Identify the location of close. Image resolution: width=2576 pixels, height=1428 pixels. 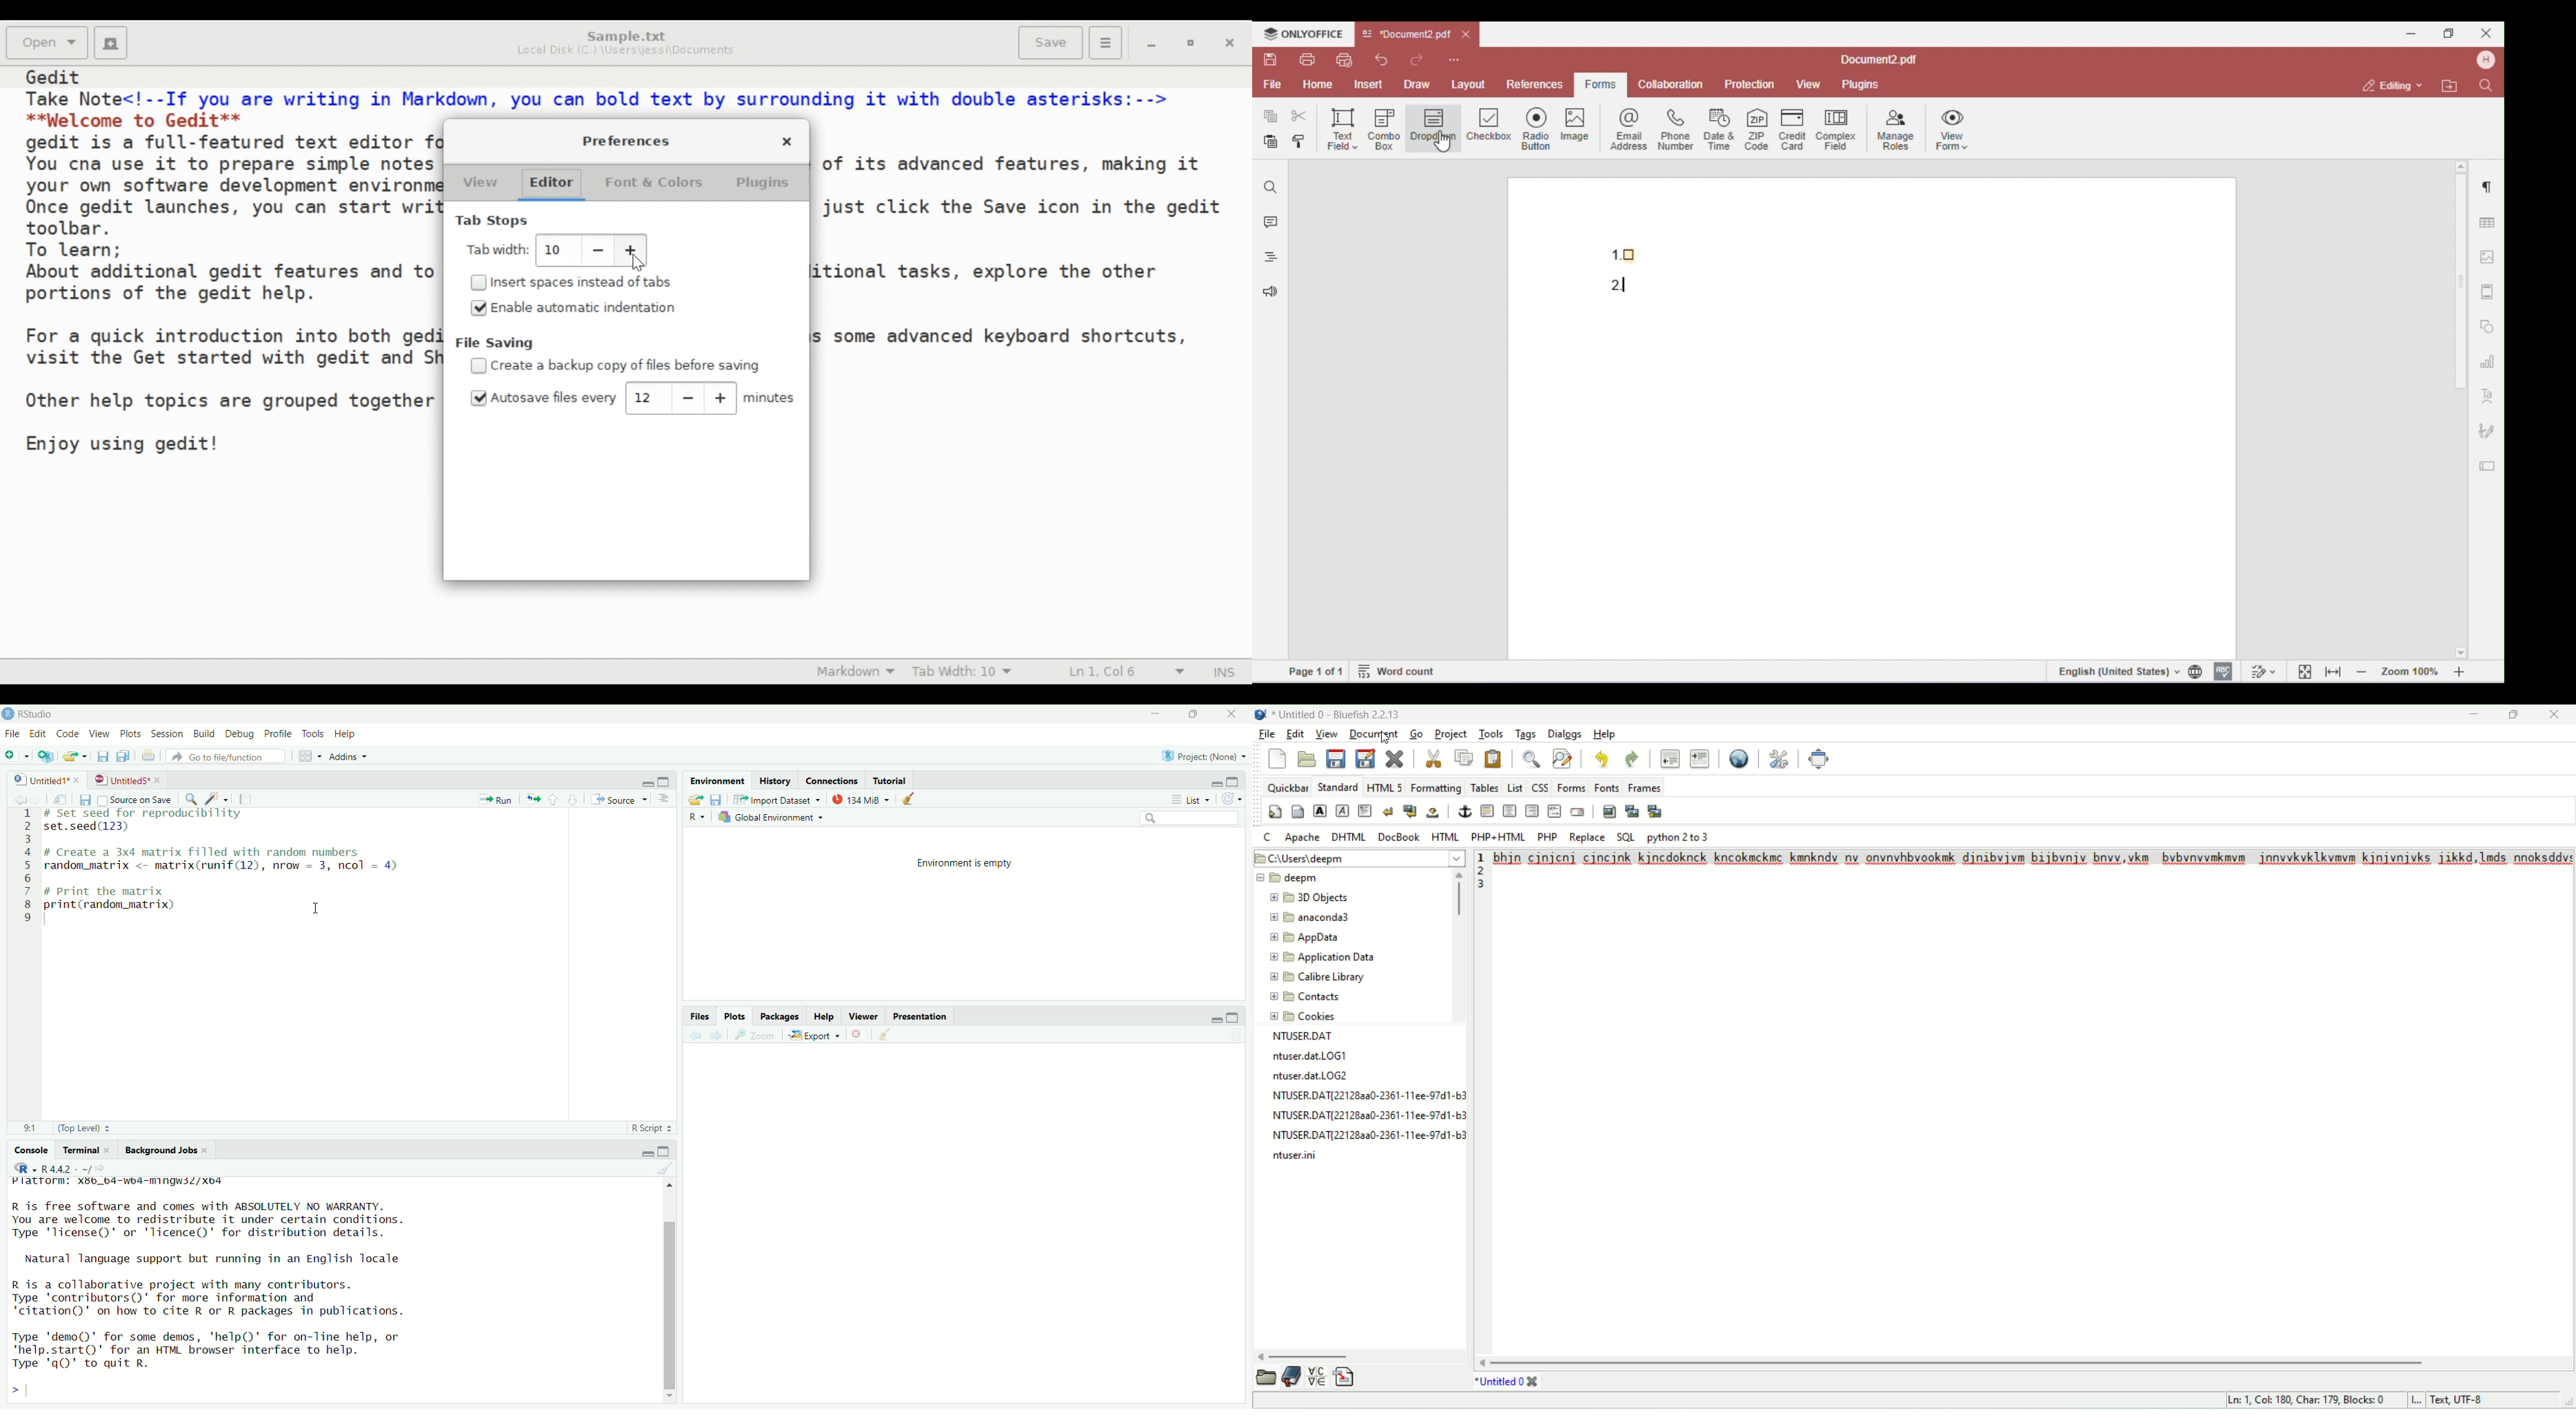
(858, 1034).